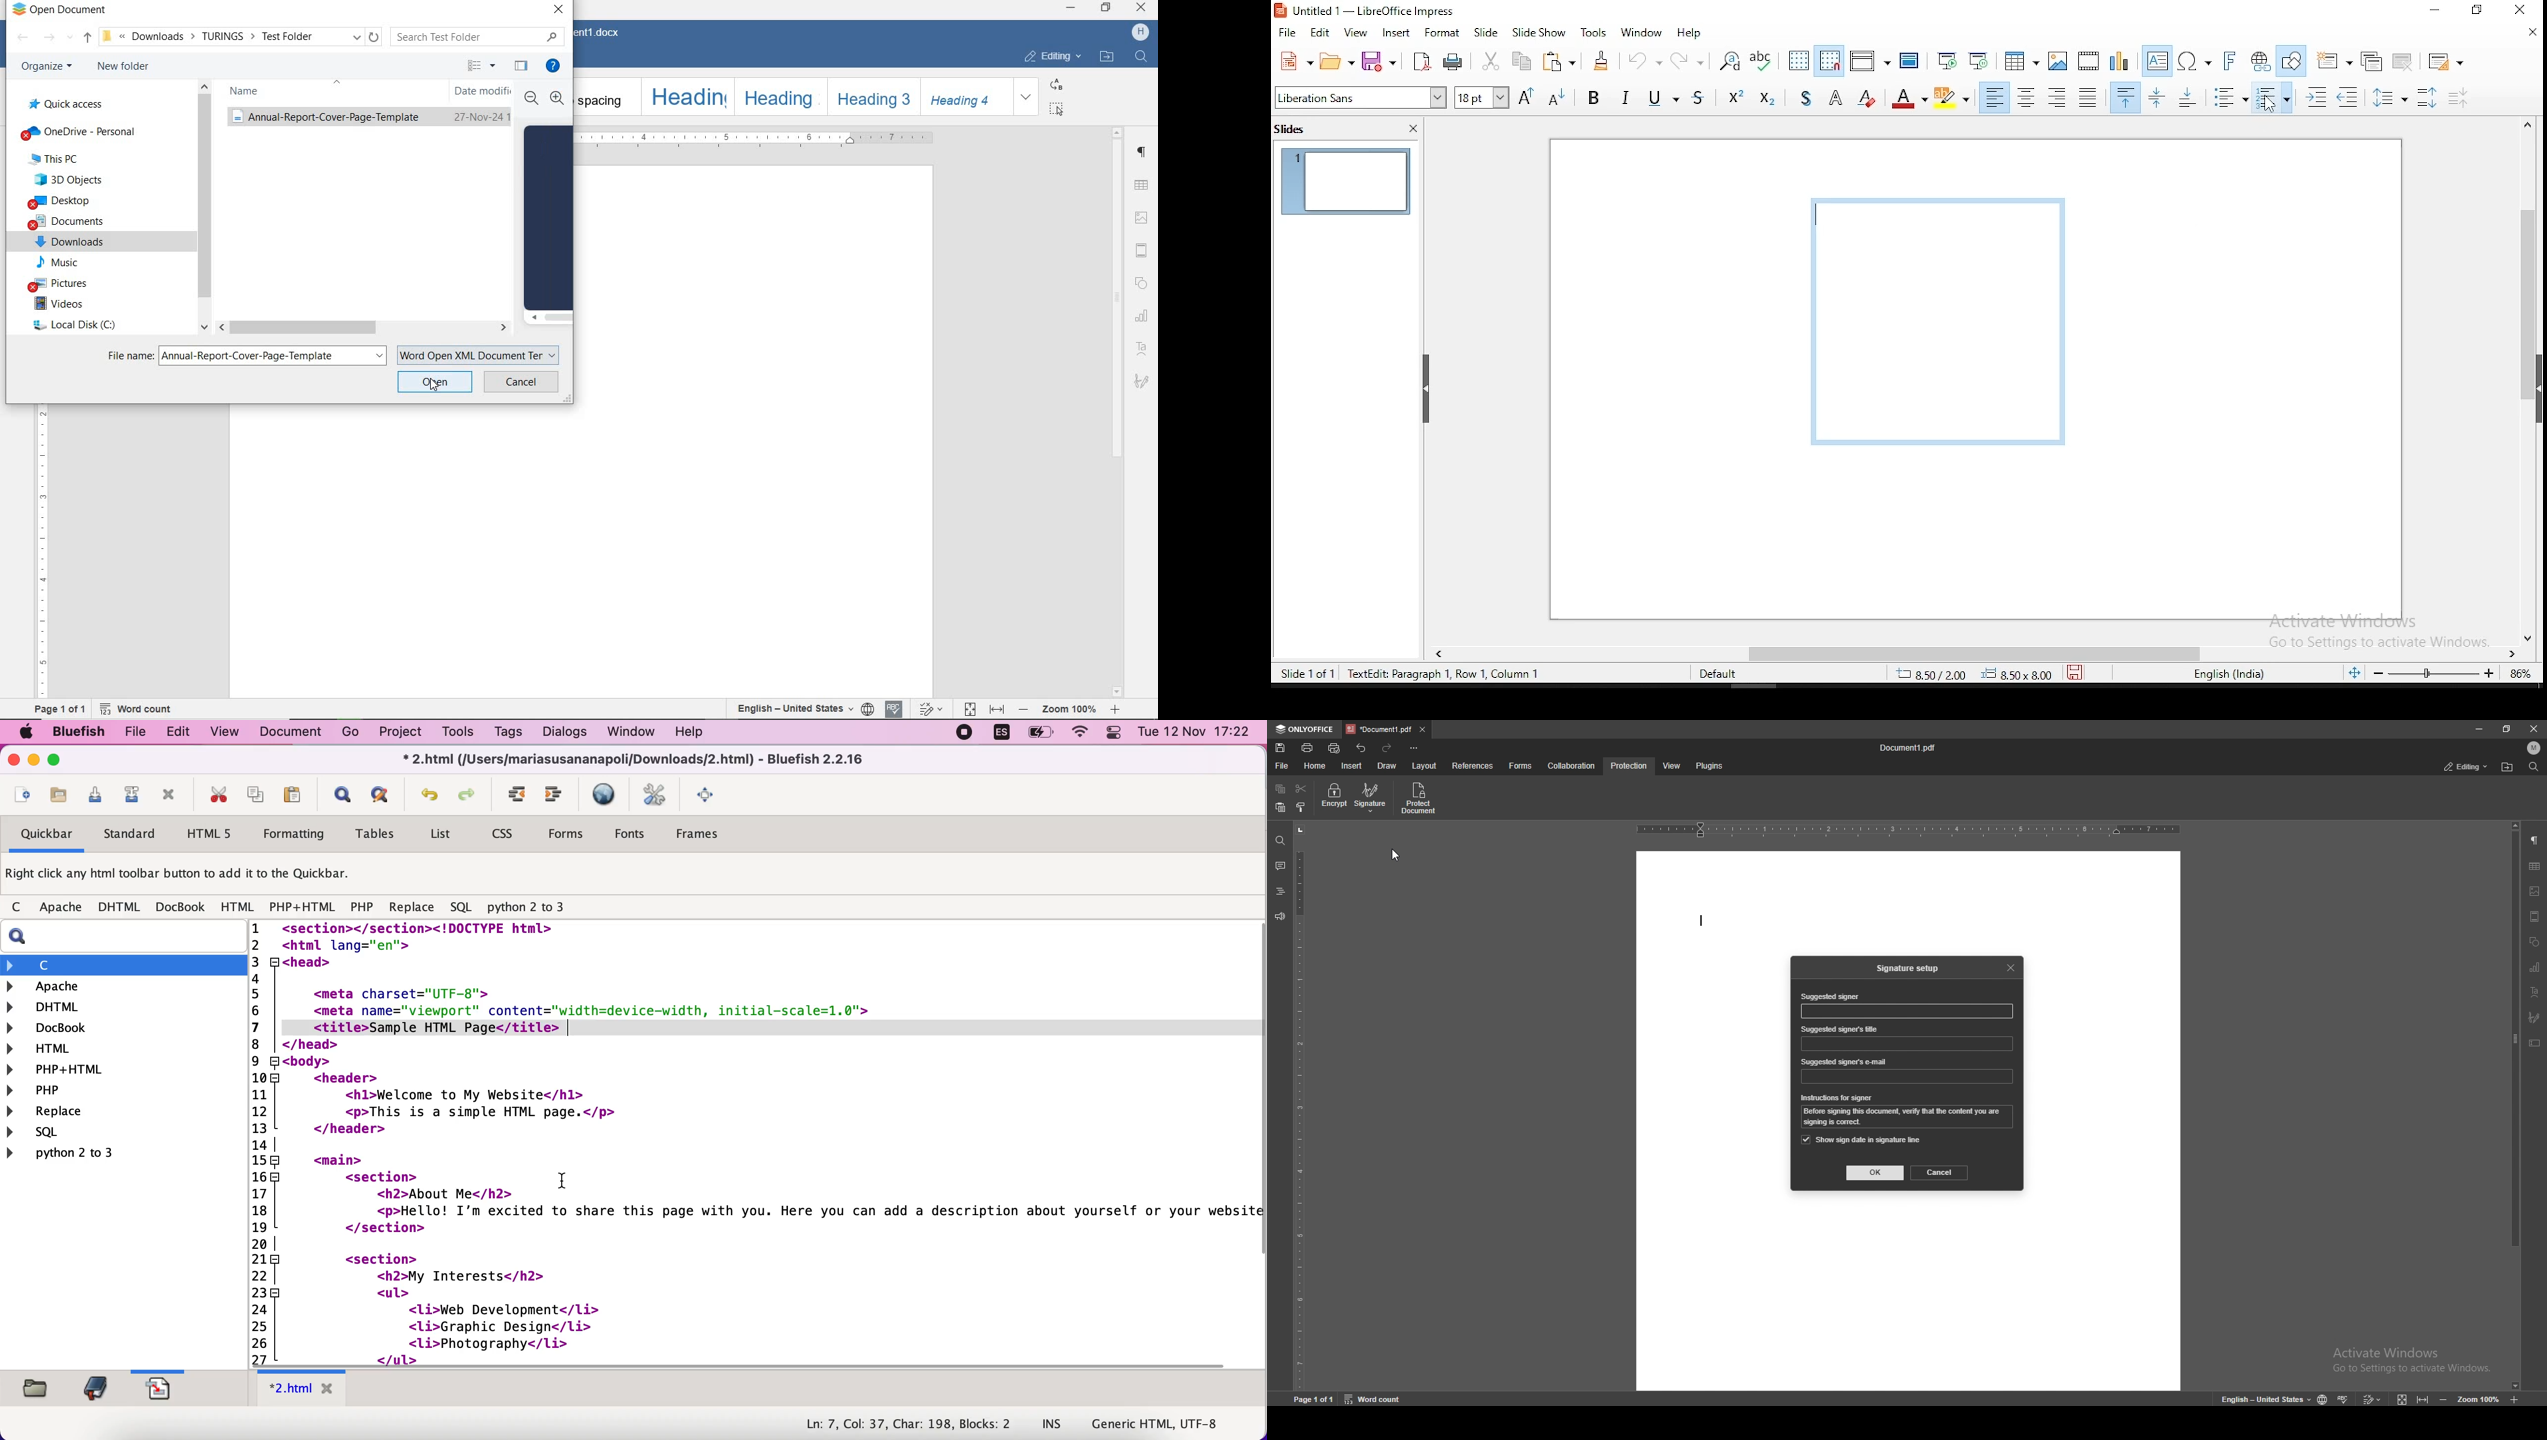 This screenshot has width=2548, height=1456. Describe the element at coordinates (23, 38) in the screenshot. I see `back` at that location.